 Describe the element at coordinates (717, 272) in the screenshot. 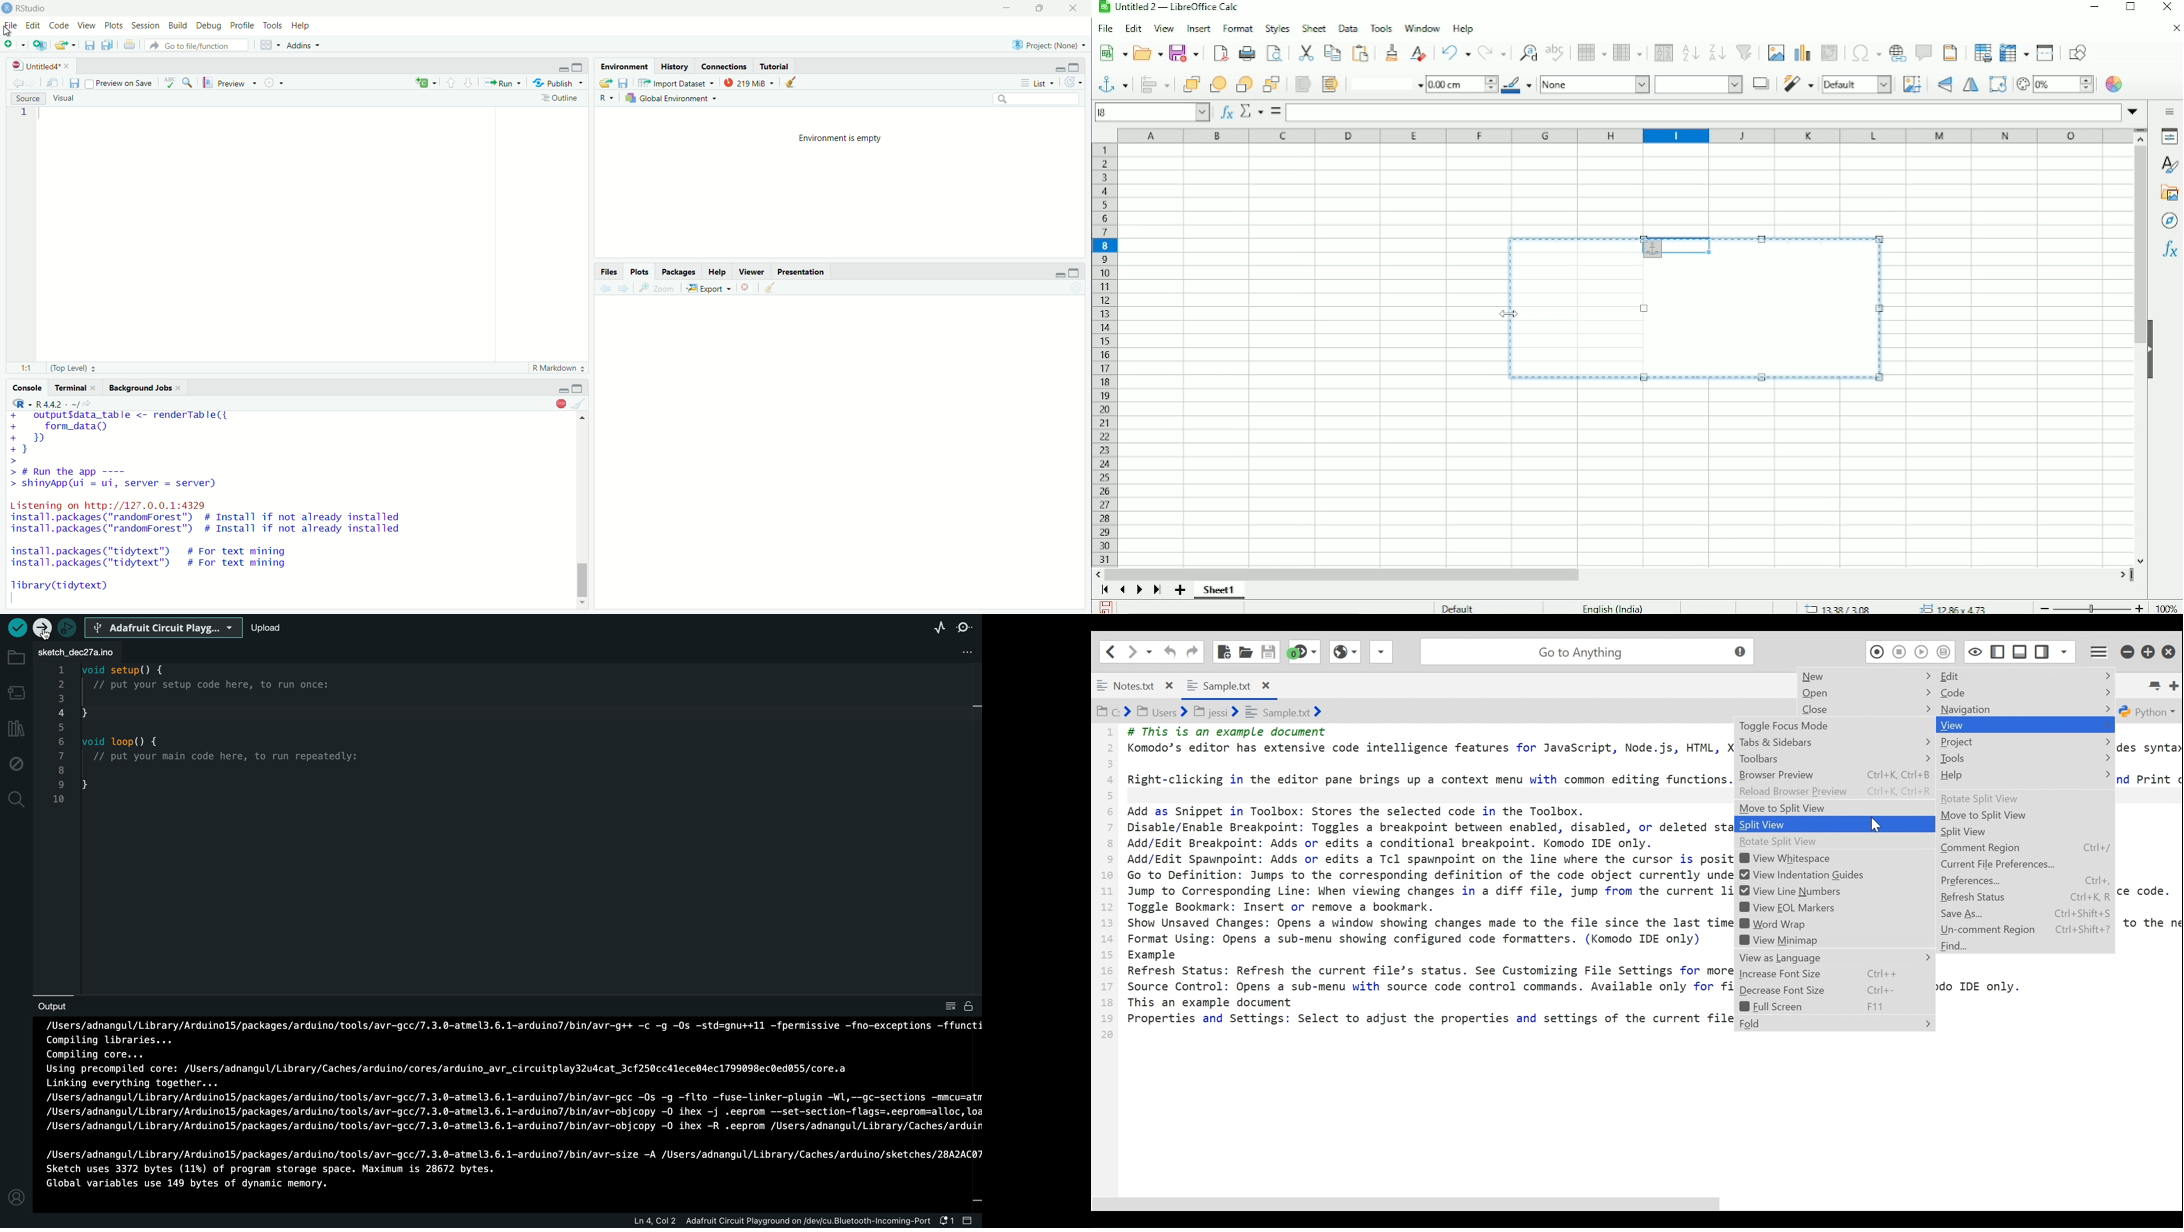

I see `help` at that location.